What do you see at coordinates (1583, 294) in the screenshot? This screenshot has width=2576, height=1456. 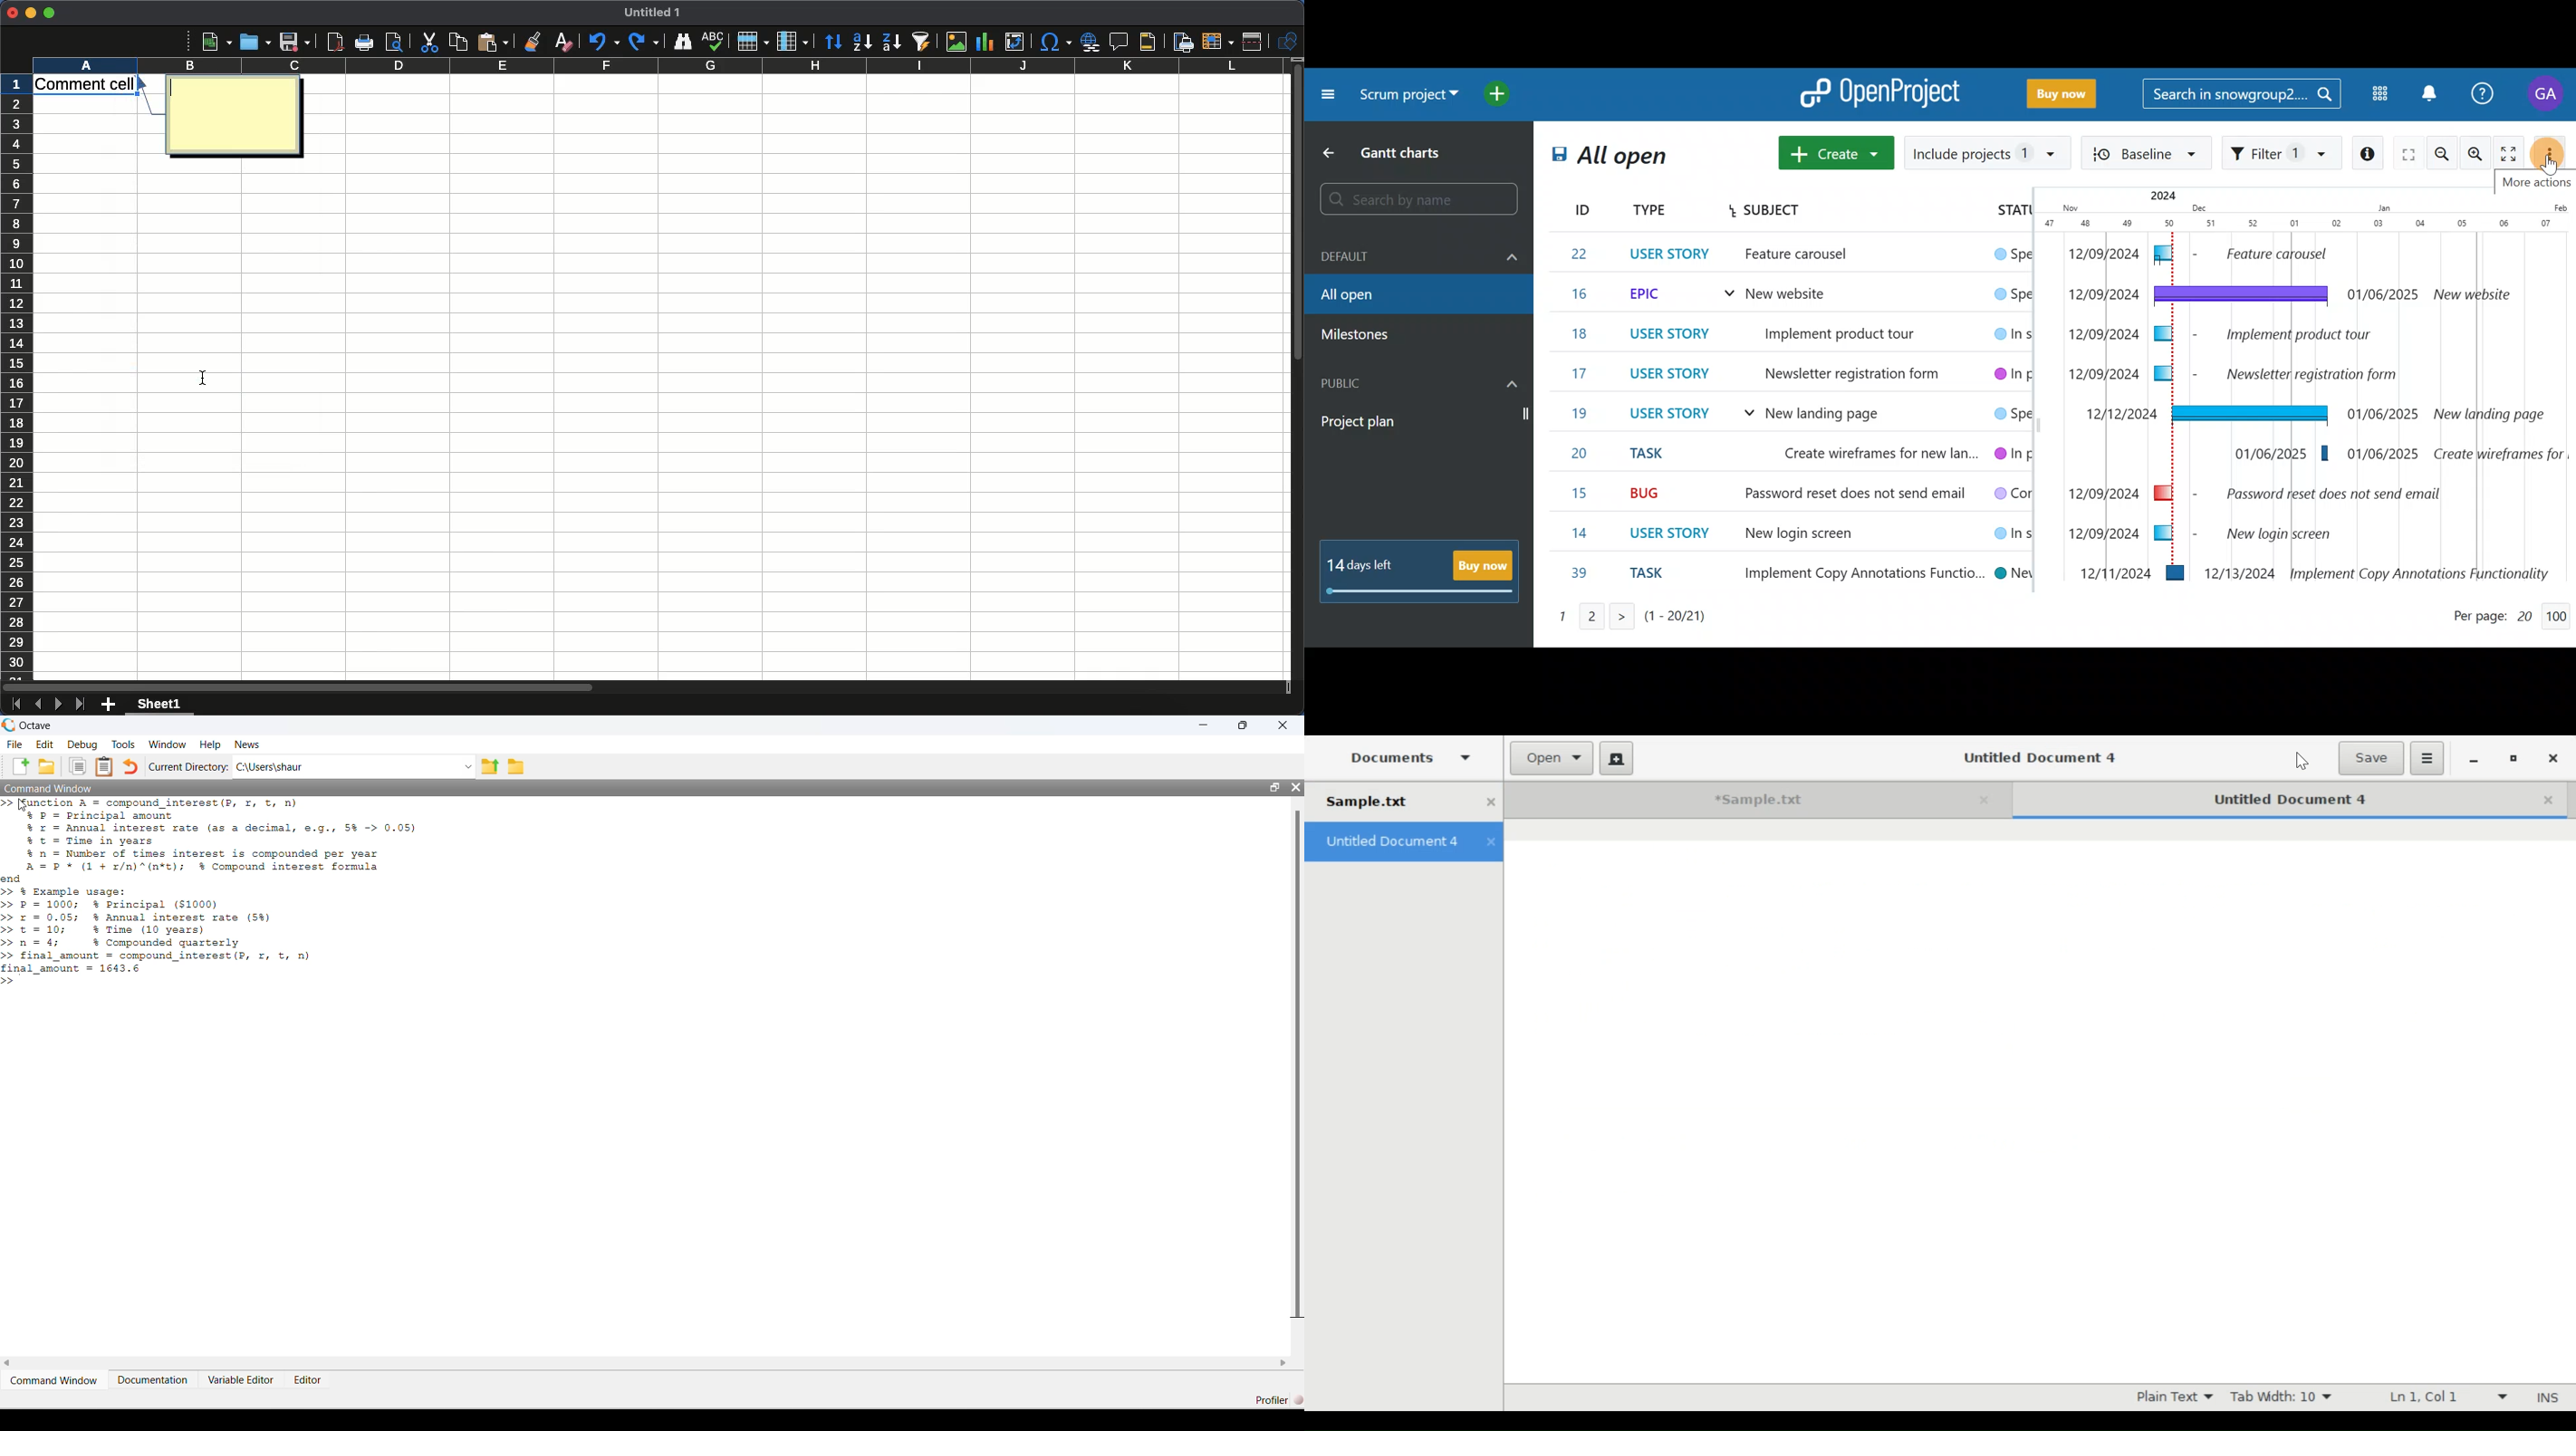 I see `16` at bounding box center [1583, 294].